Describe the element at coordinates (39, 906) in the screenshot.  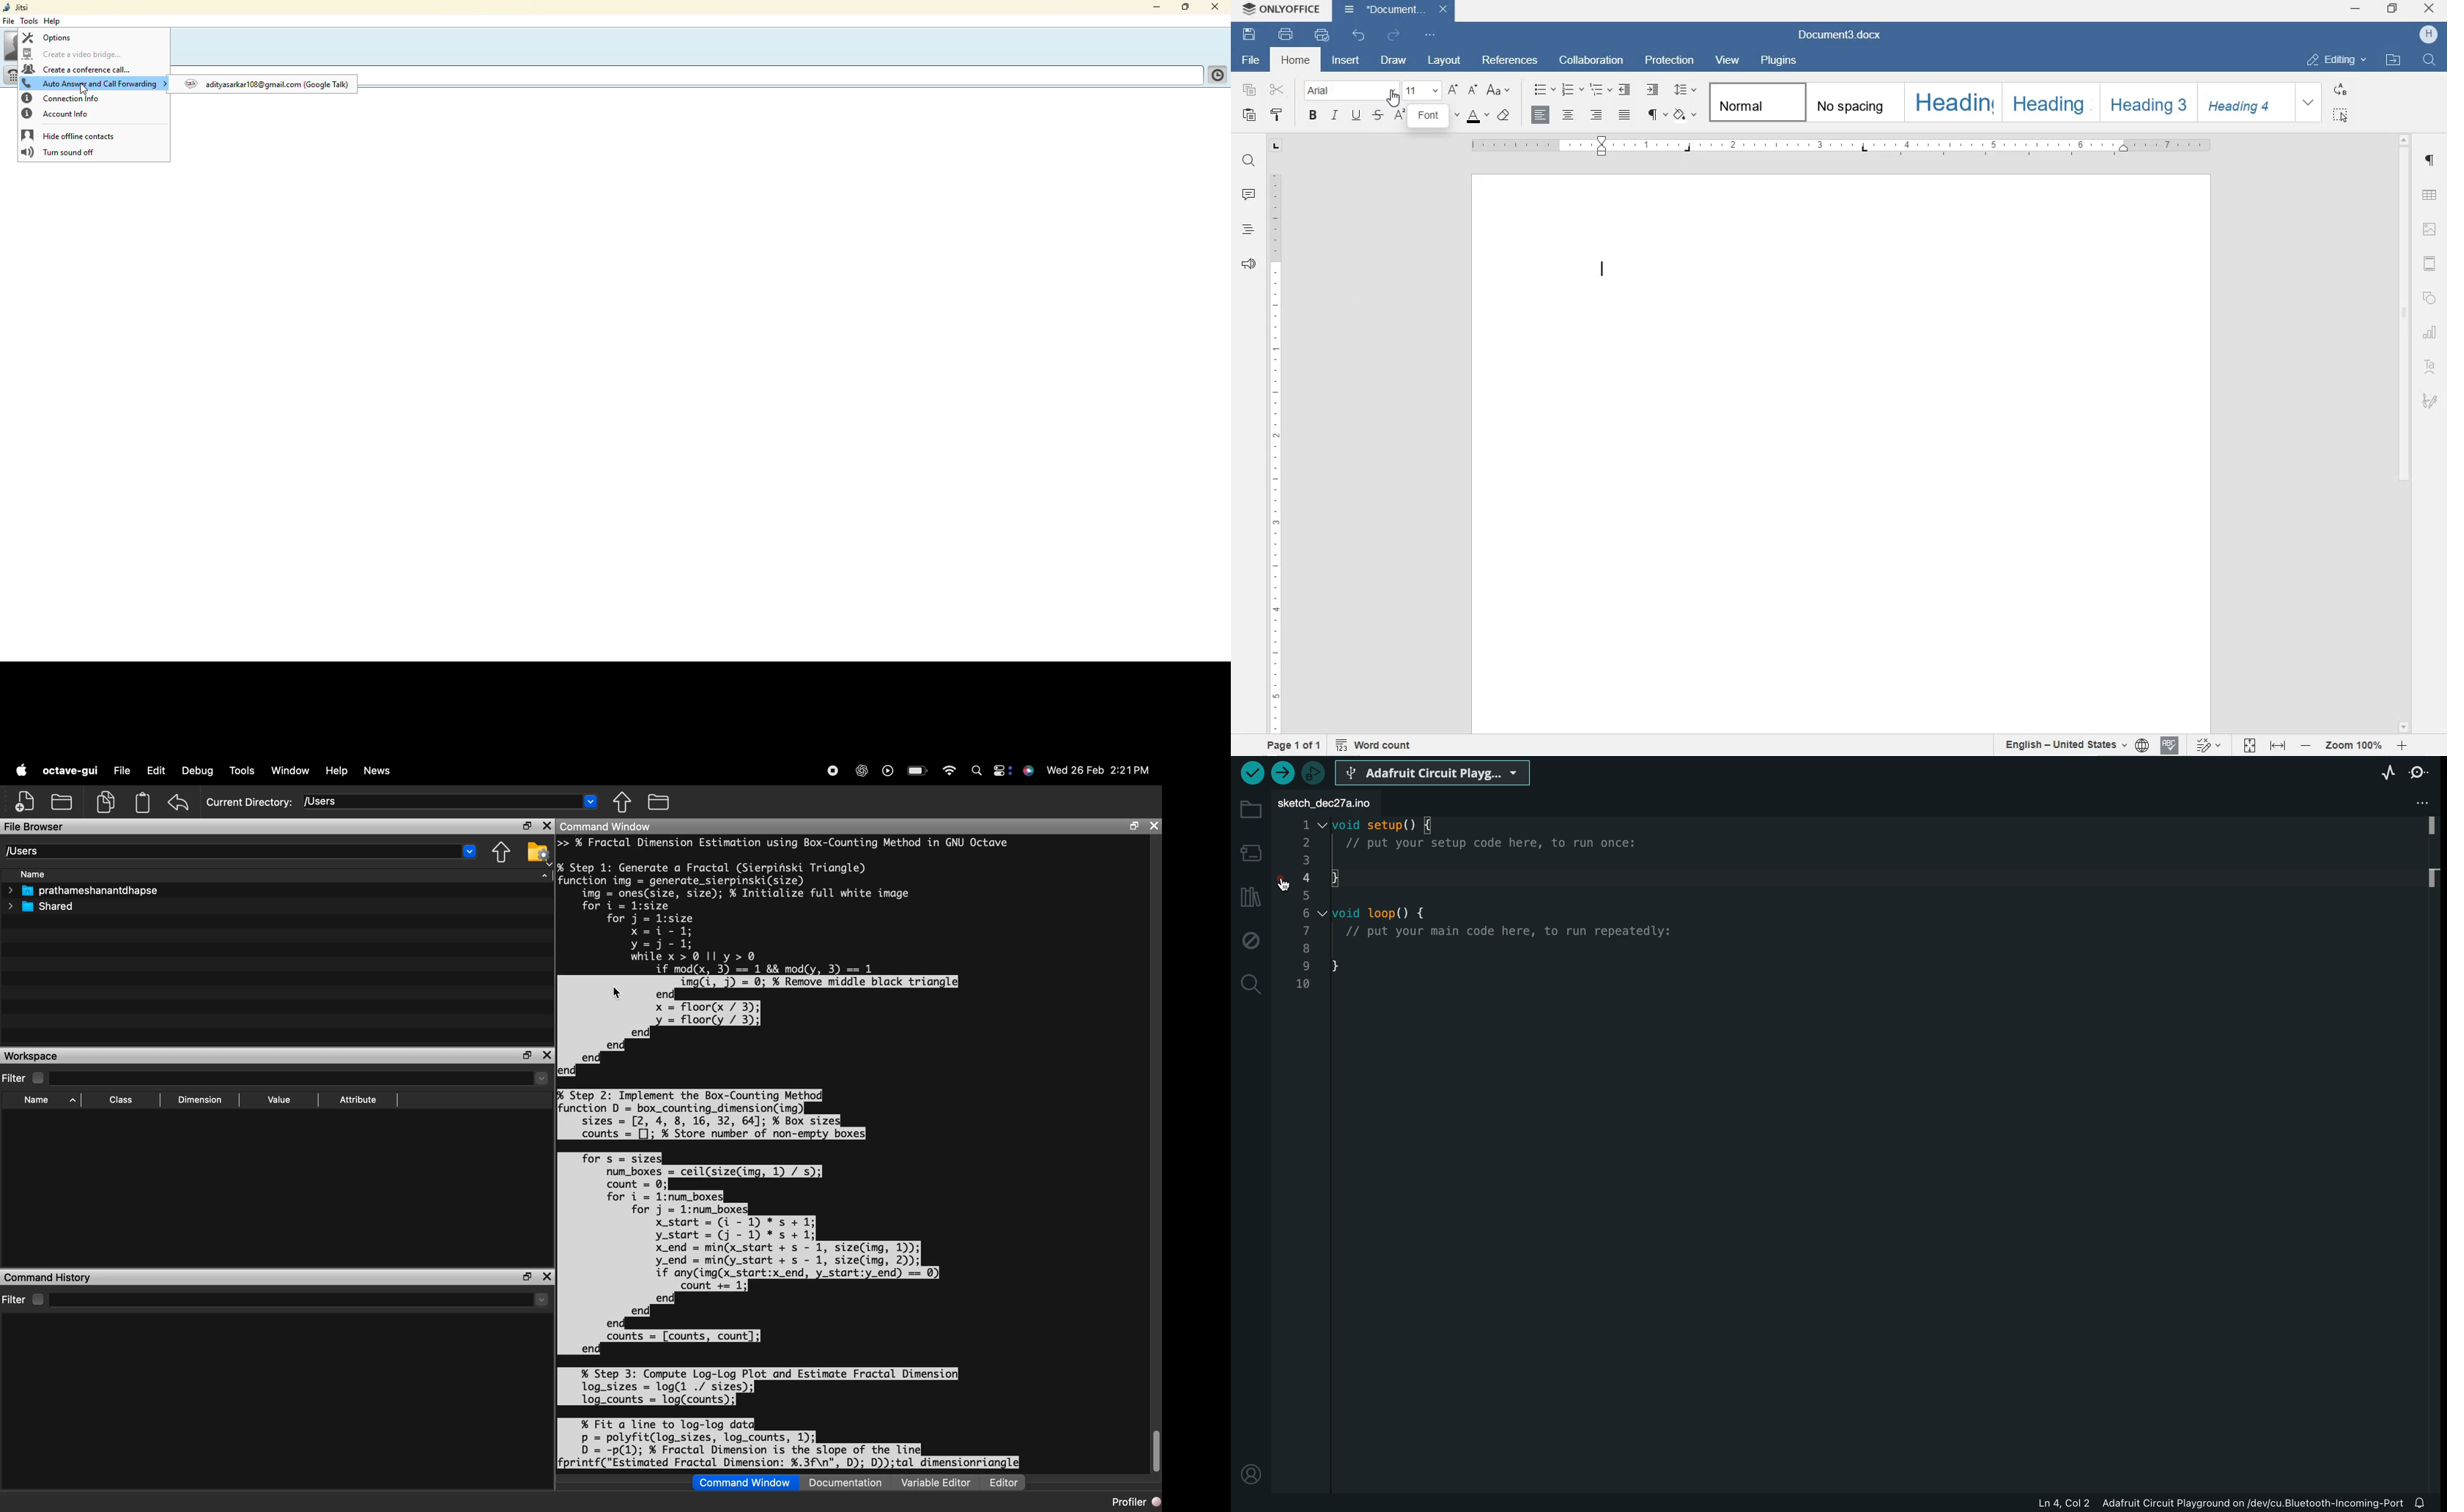
I see `Shared` at that location.